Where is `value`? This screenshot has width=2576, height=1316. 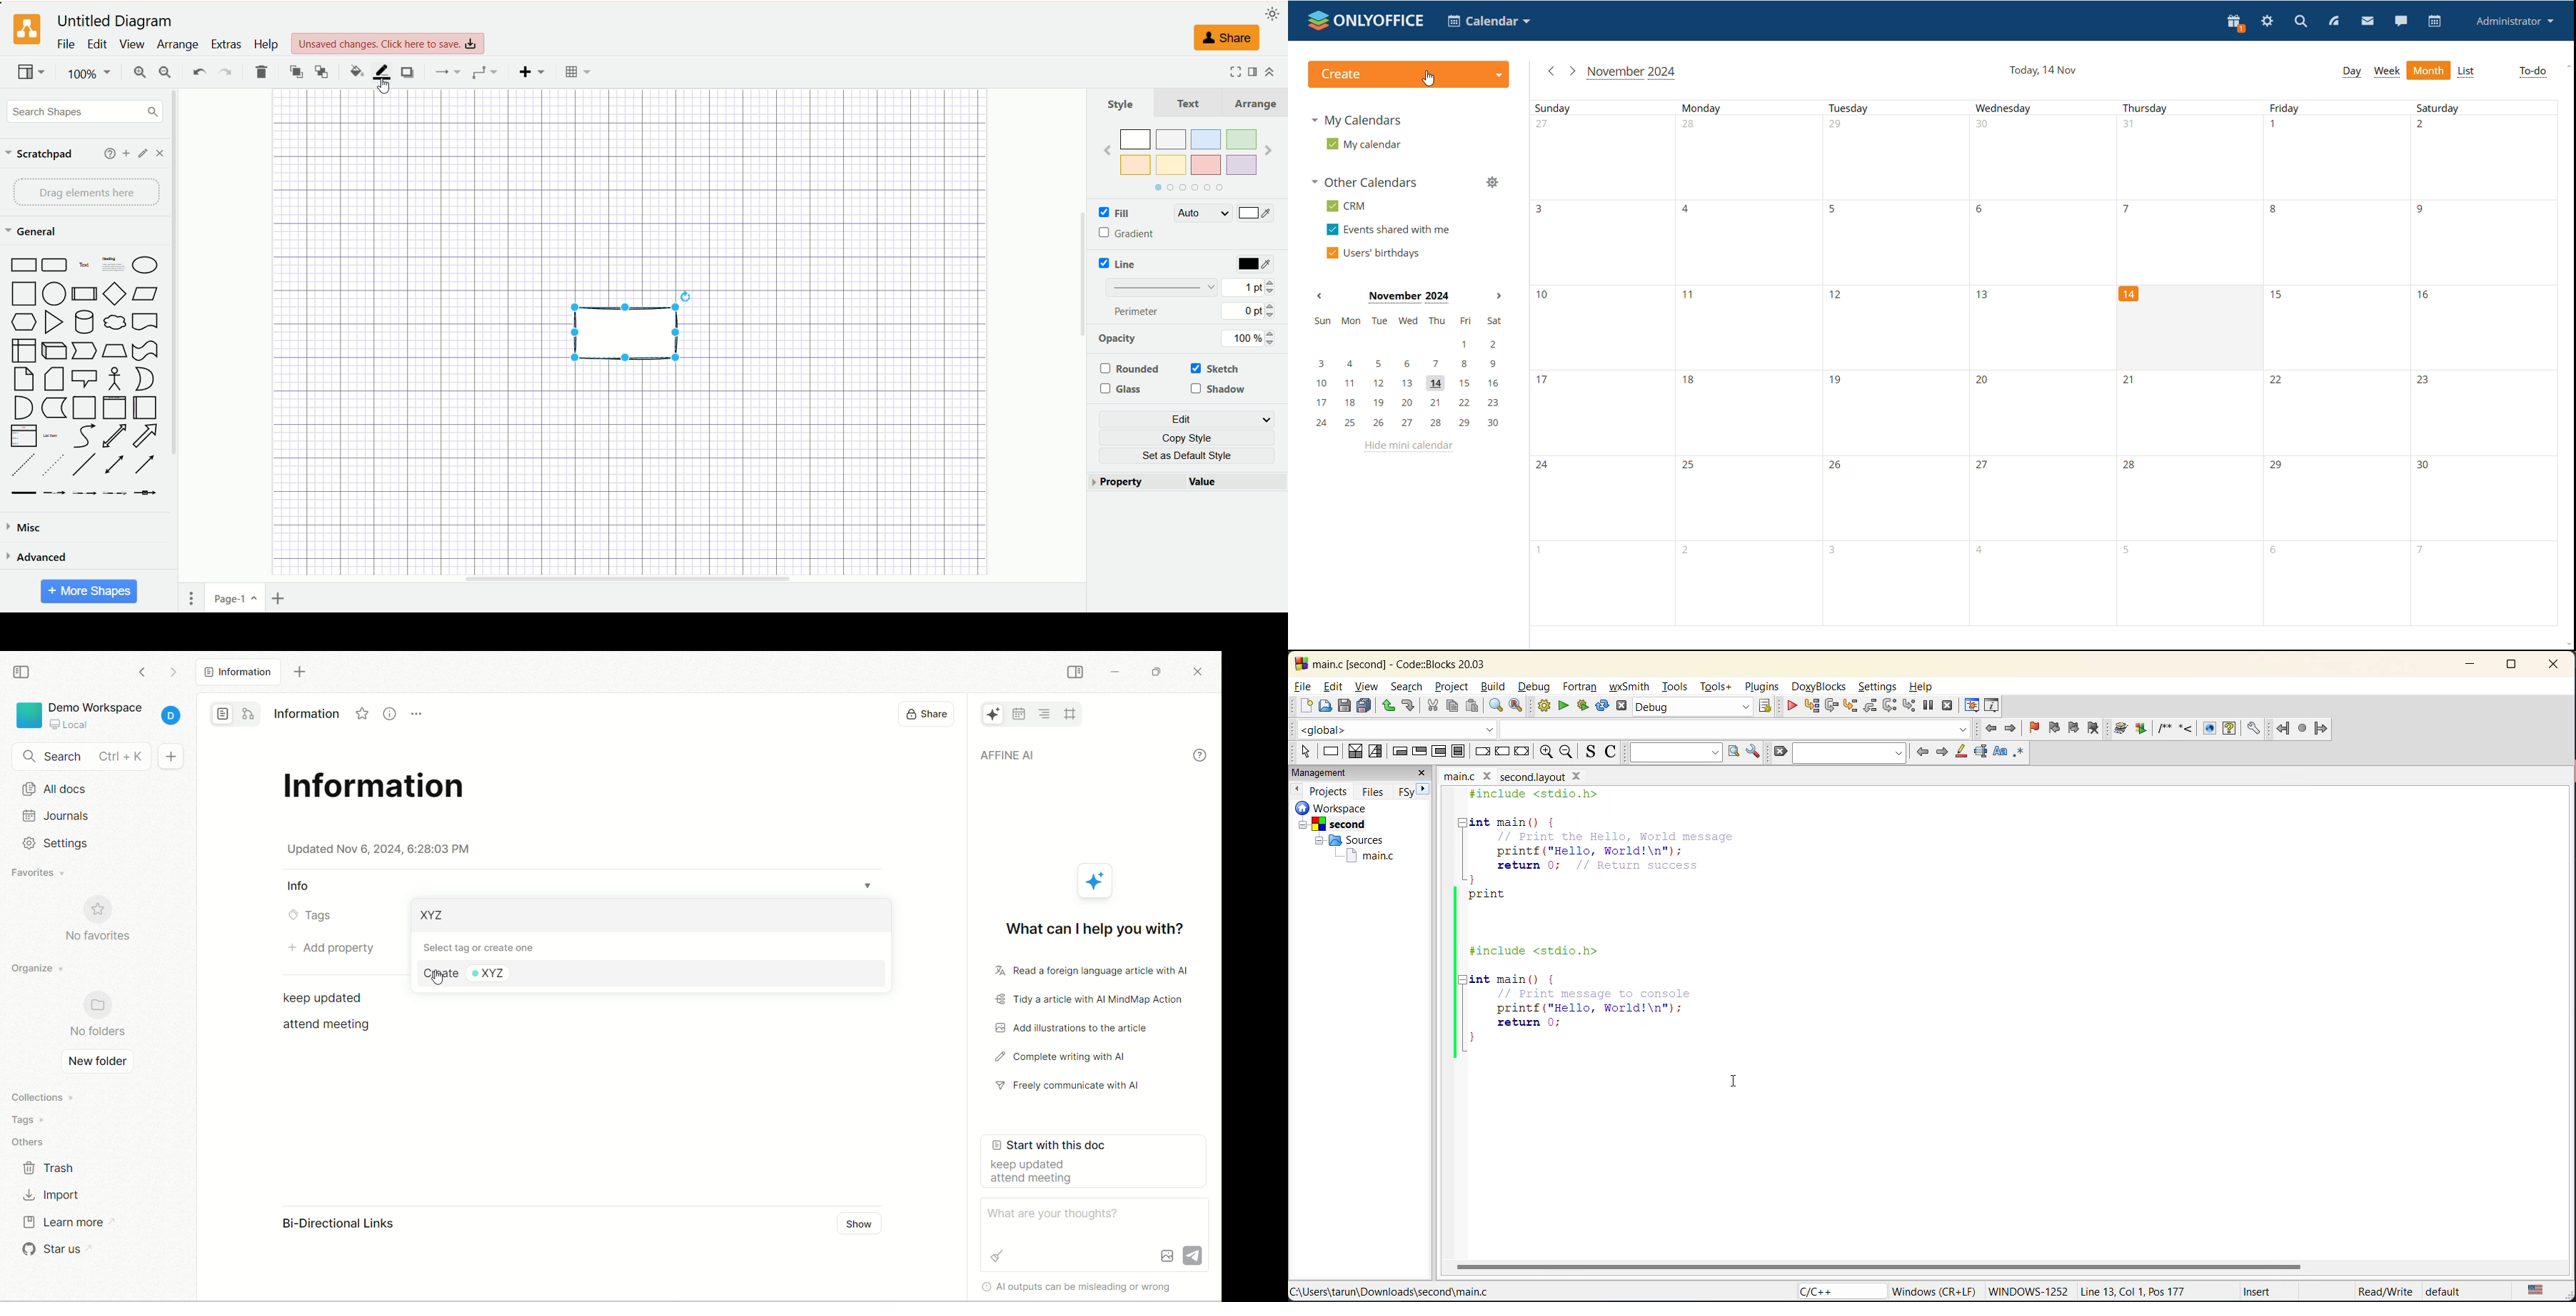 value is located at coordinates (1235, 483).